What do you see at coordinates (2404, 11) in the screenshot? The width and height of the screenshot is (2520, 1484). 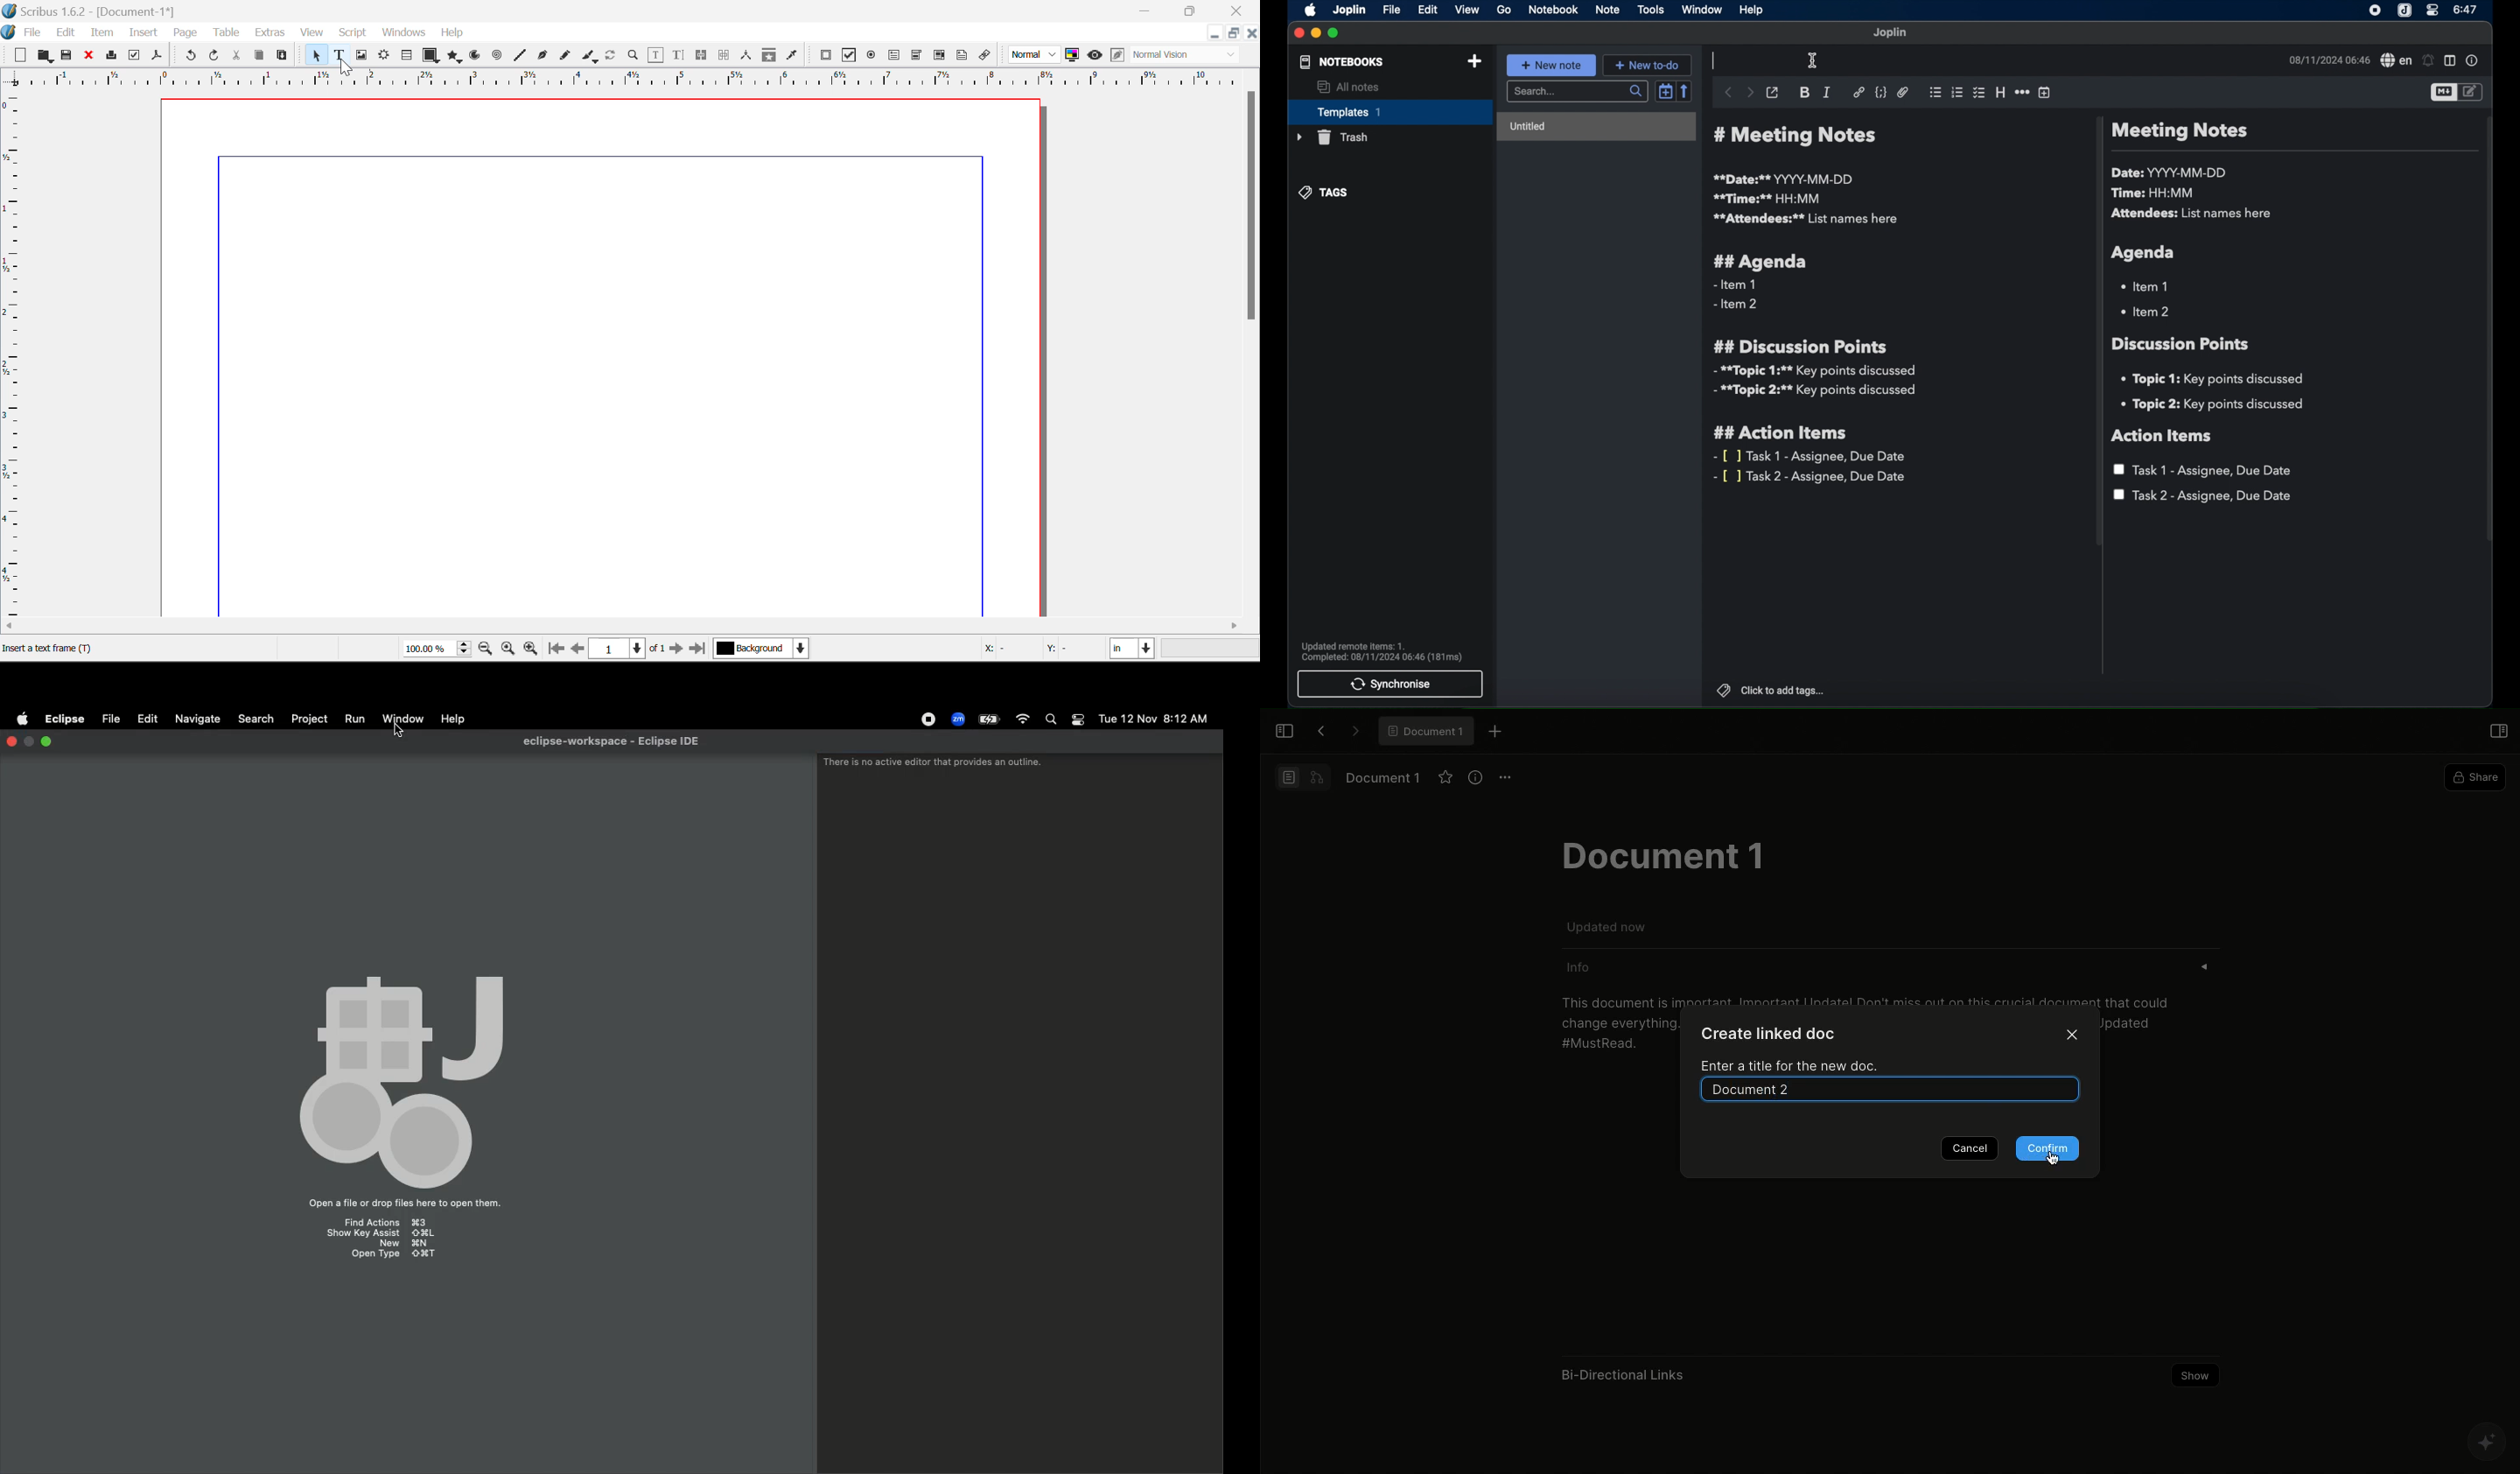 I see `Joplin` at bounding box center [2404, 11].